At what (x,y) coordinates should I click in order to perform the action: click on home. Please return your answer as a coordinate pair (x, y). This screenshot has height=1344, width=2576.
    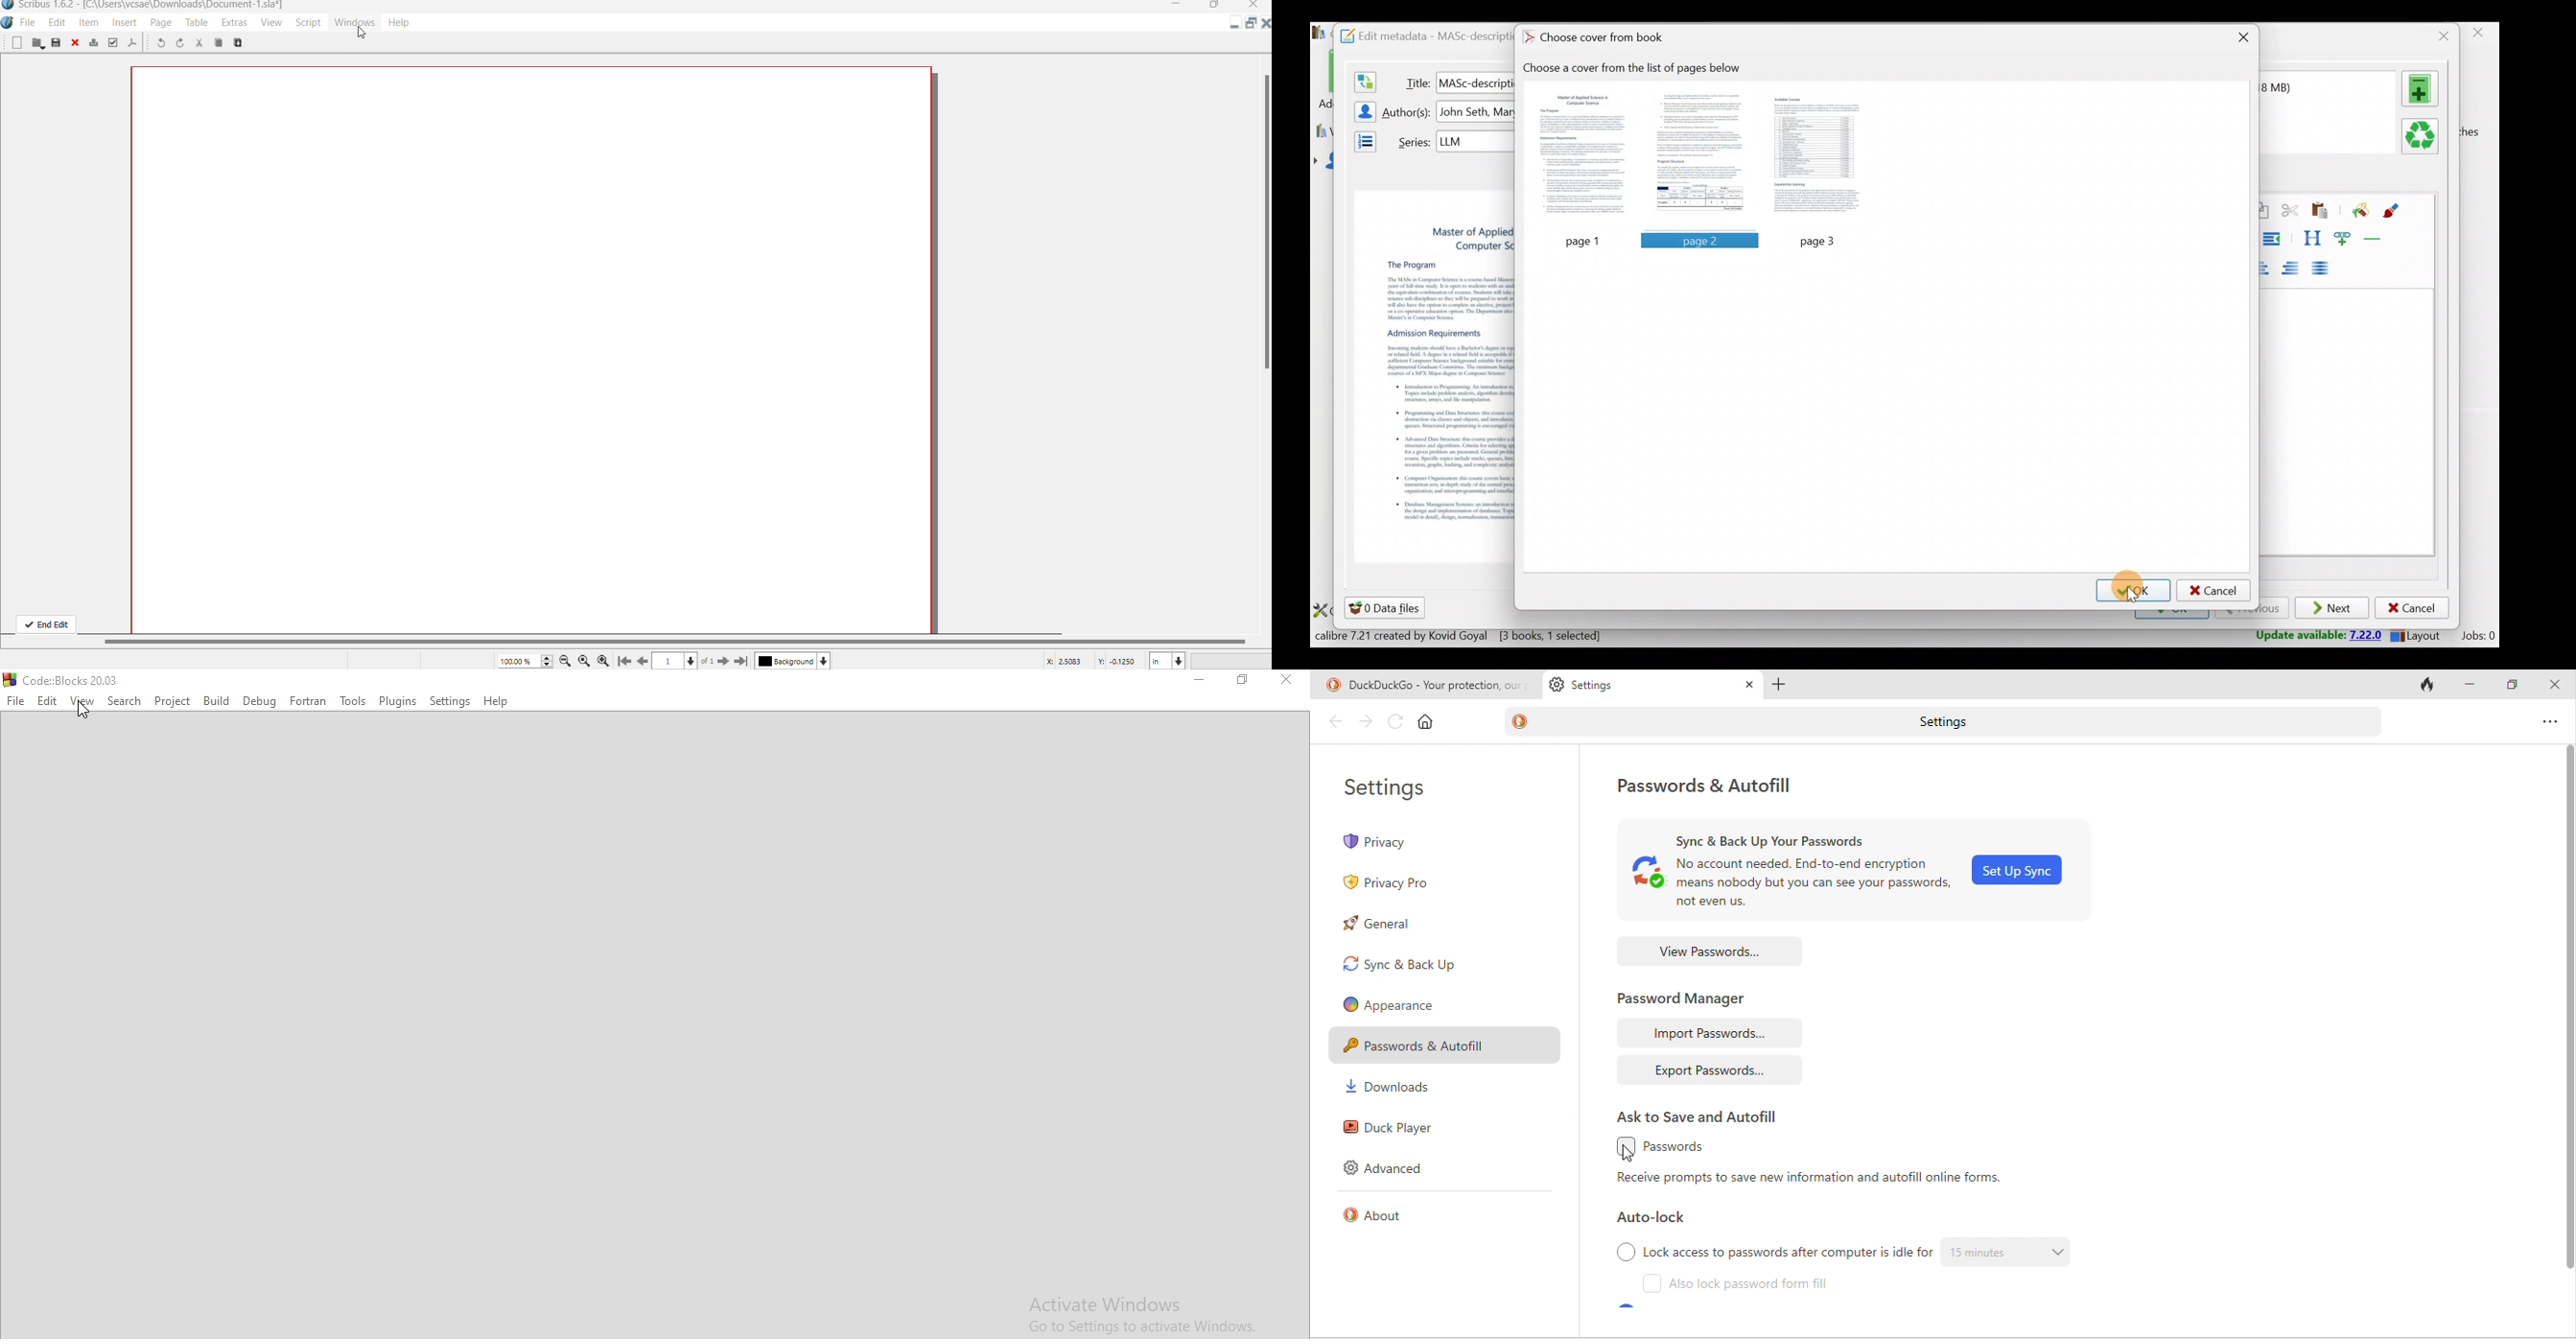
    Looking at the image, I should click on (1430, 724).